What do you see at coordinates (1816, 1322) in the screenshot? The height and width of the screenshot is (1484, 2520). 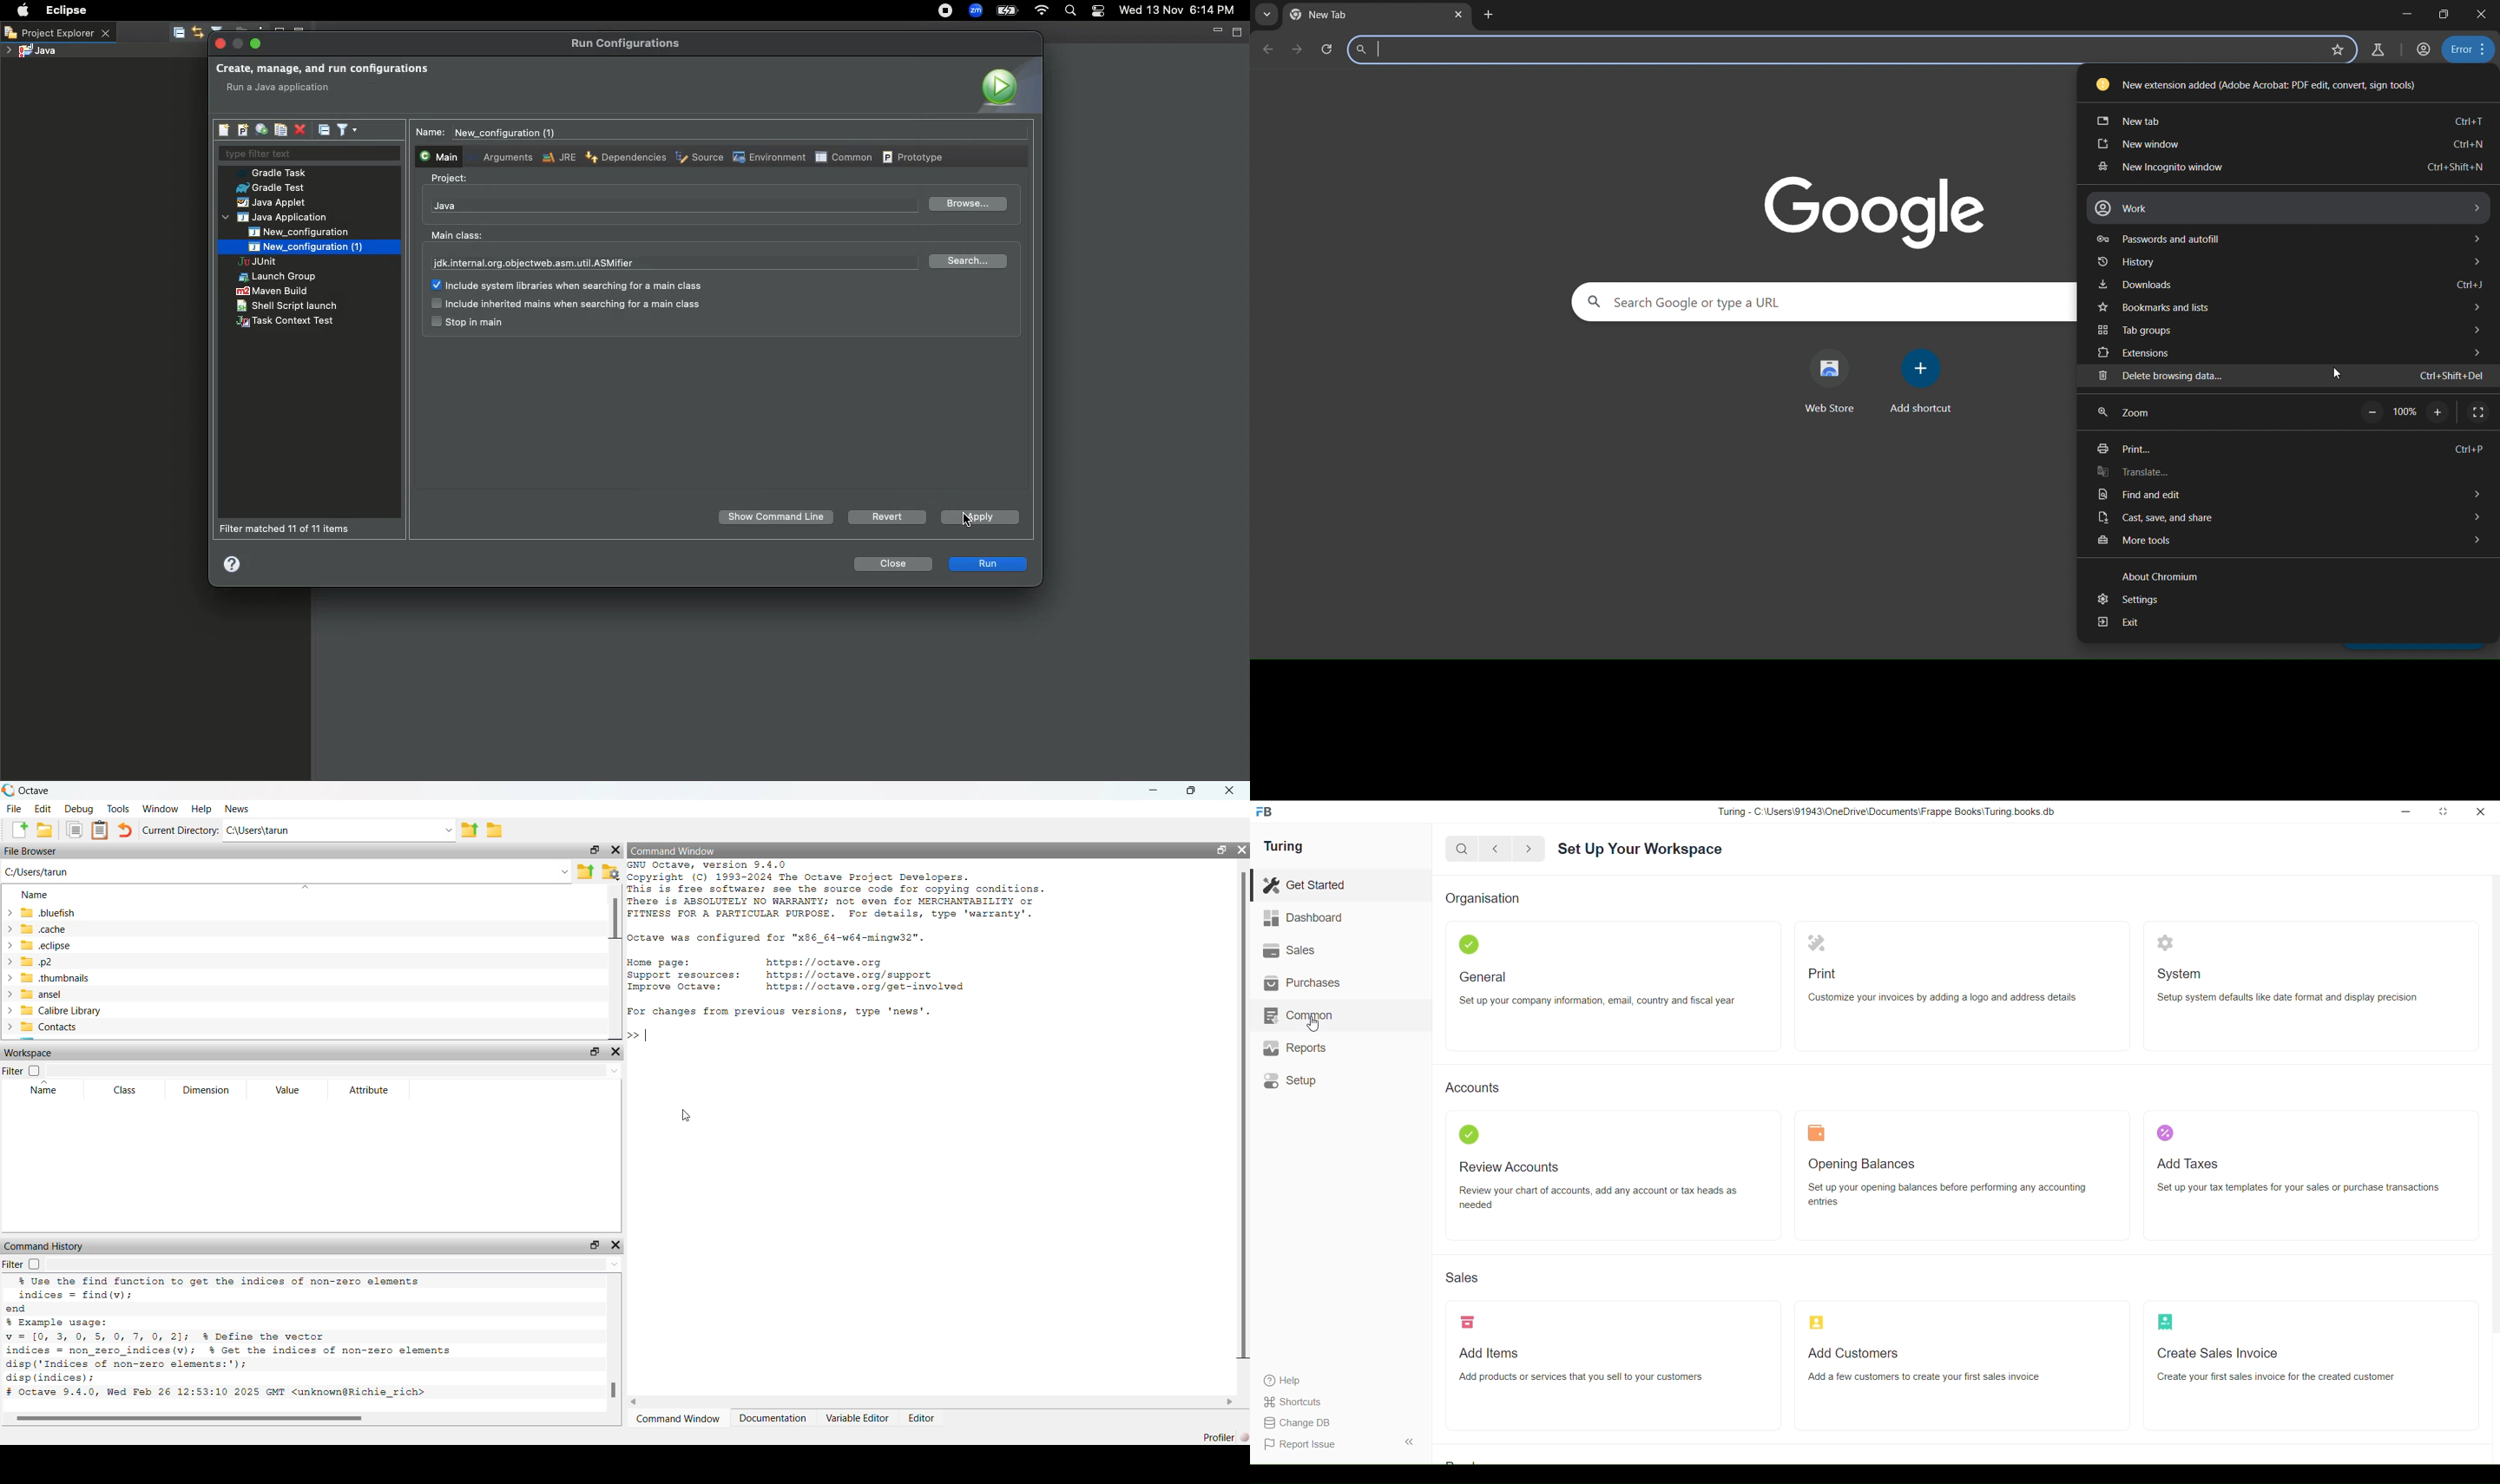 I see `Add Customers icon` at bounding box center [1816, 1322].